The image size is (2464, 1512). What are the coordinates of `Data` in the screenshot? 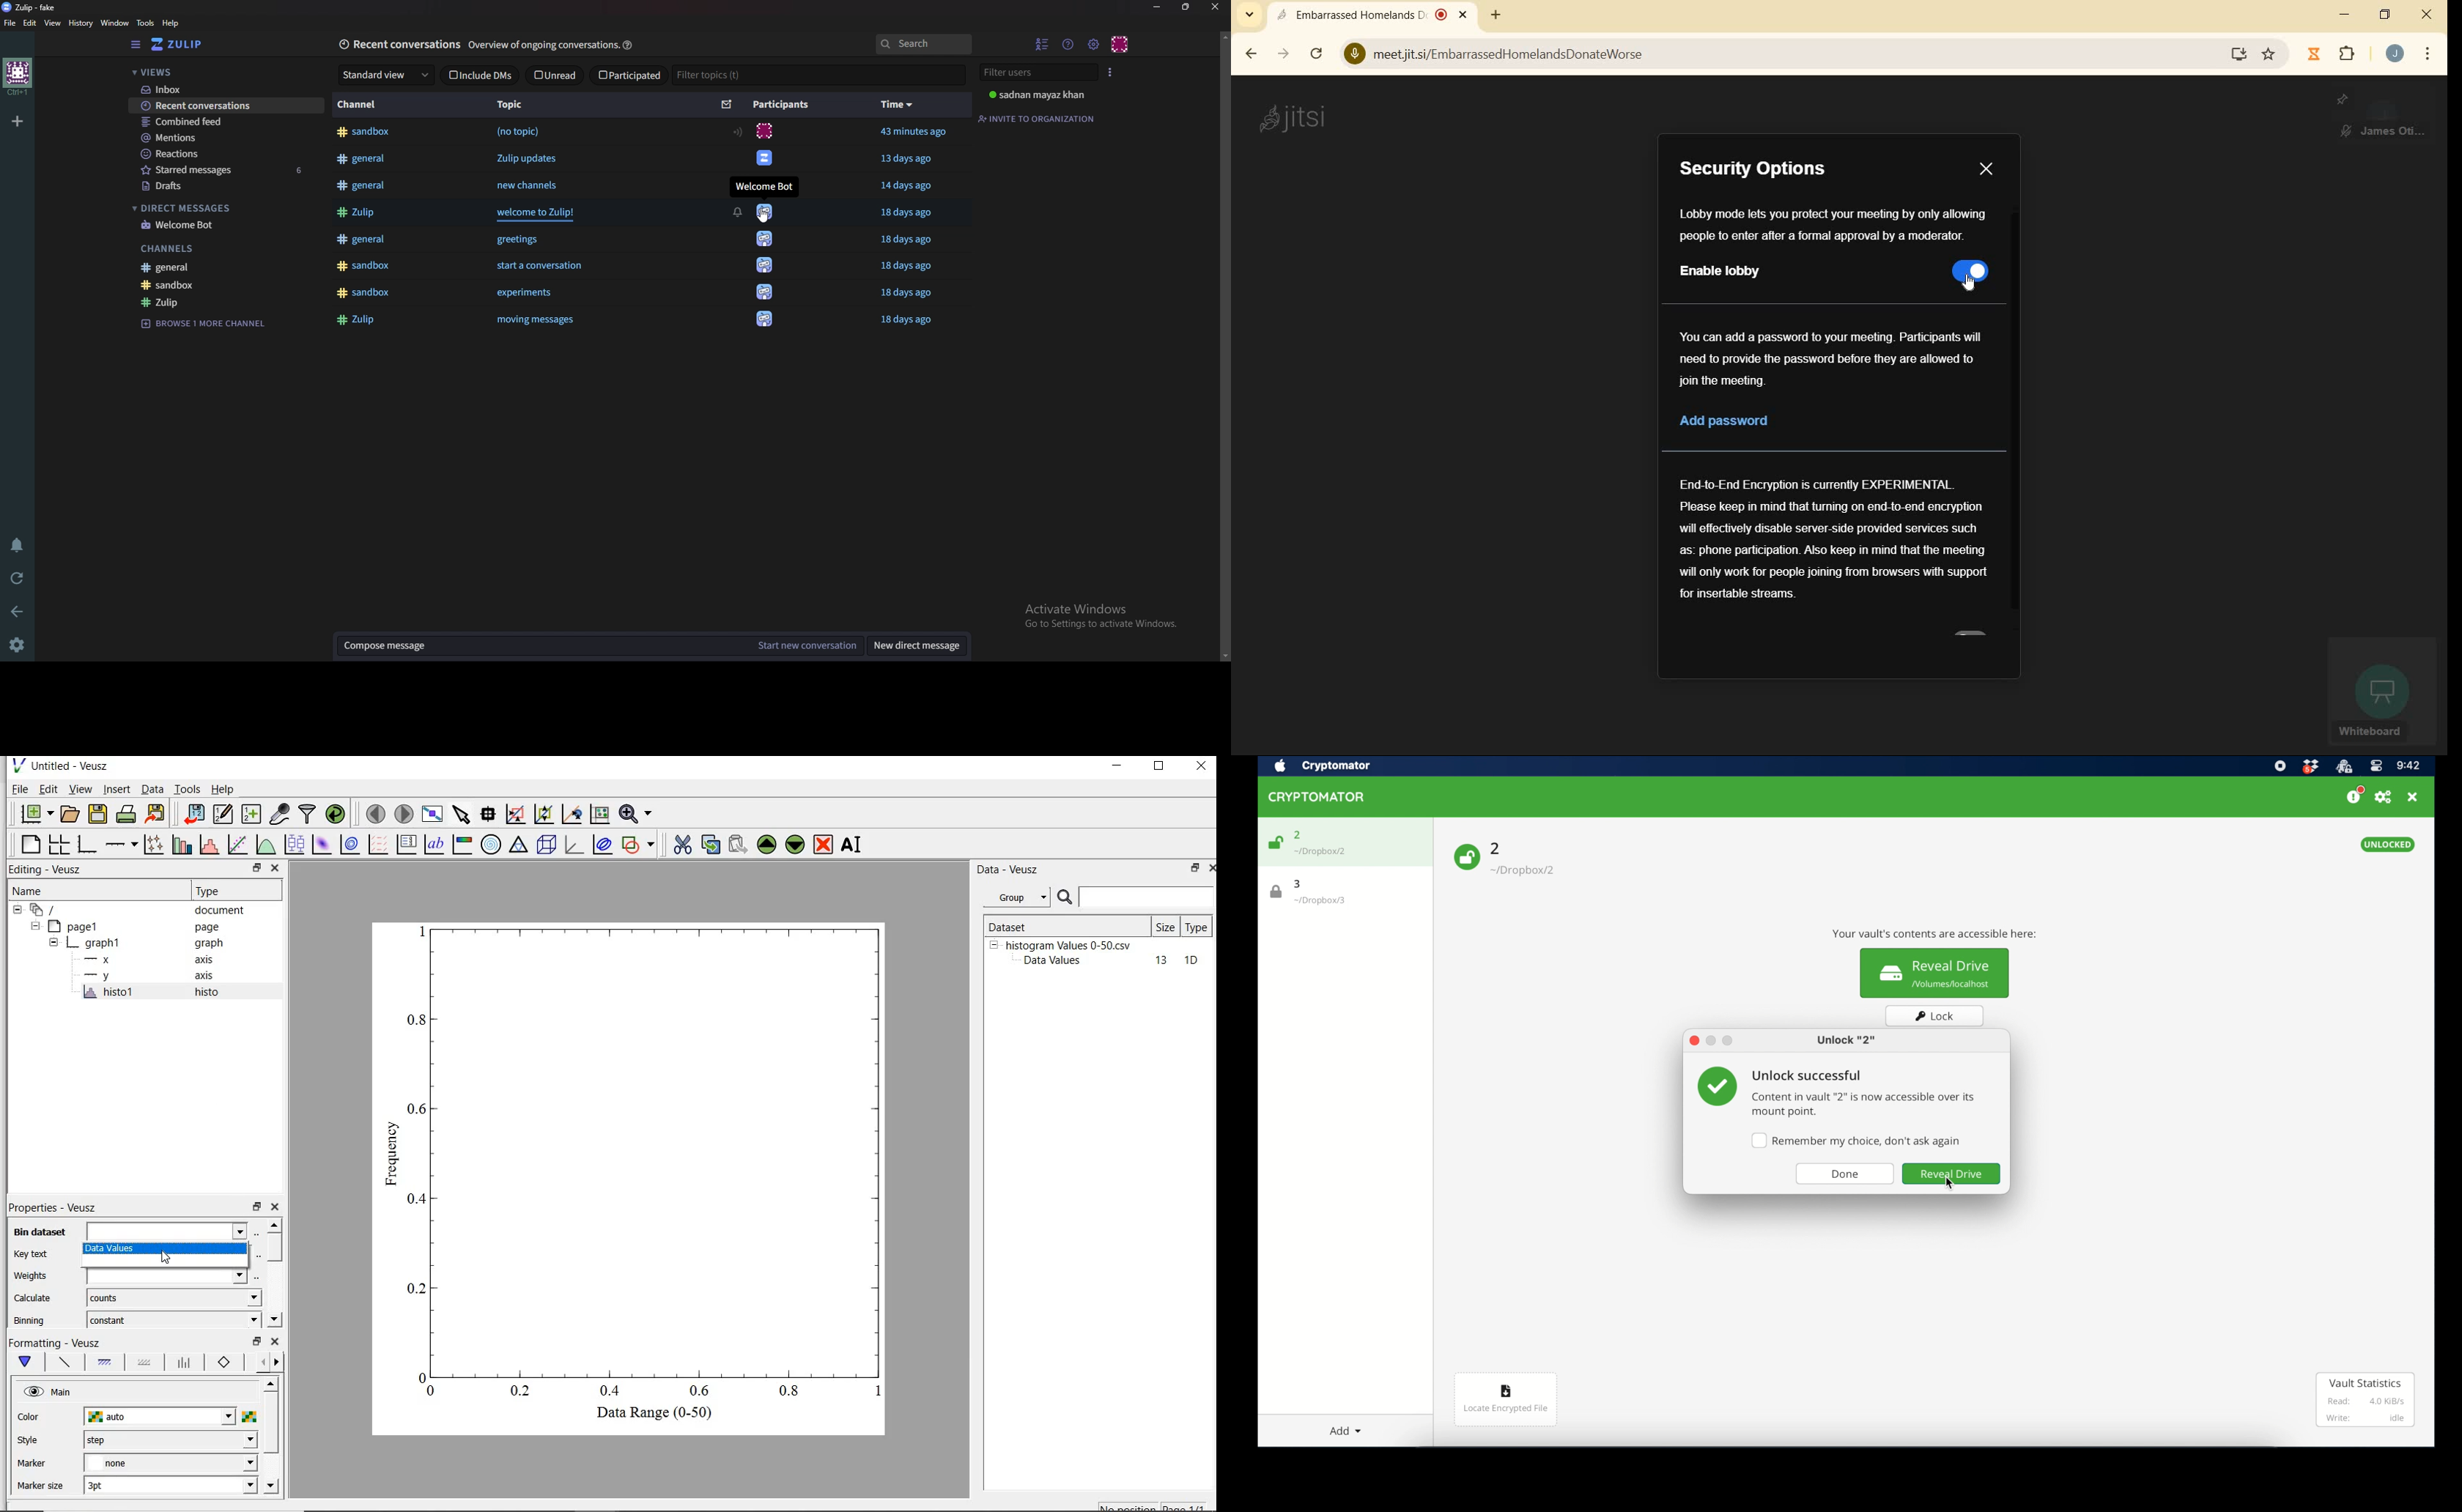 It's located at (152, 789).